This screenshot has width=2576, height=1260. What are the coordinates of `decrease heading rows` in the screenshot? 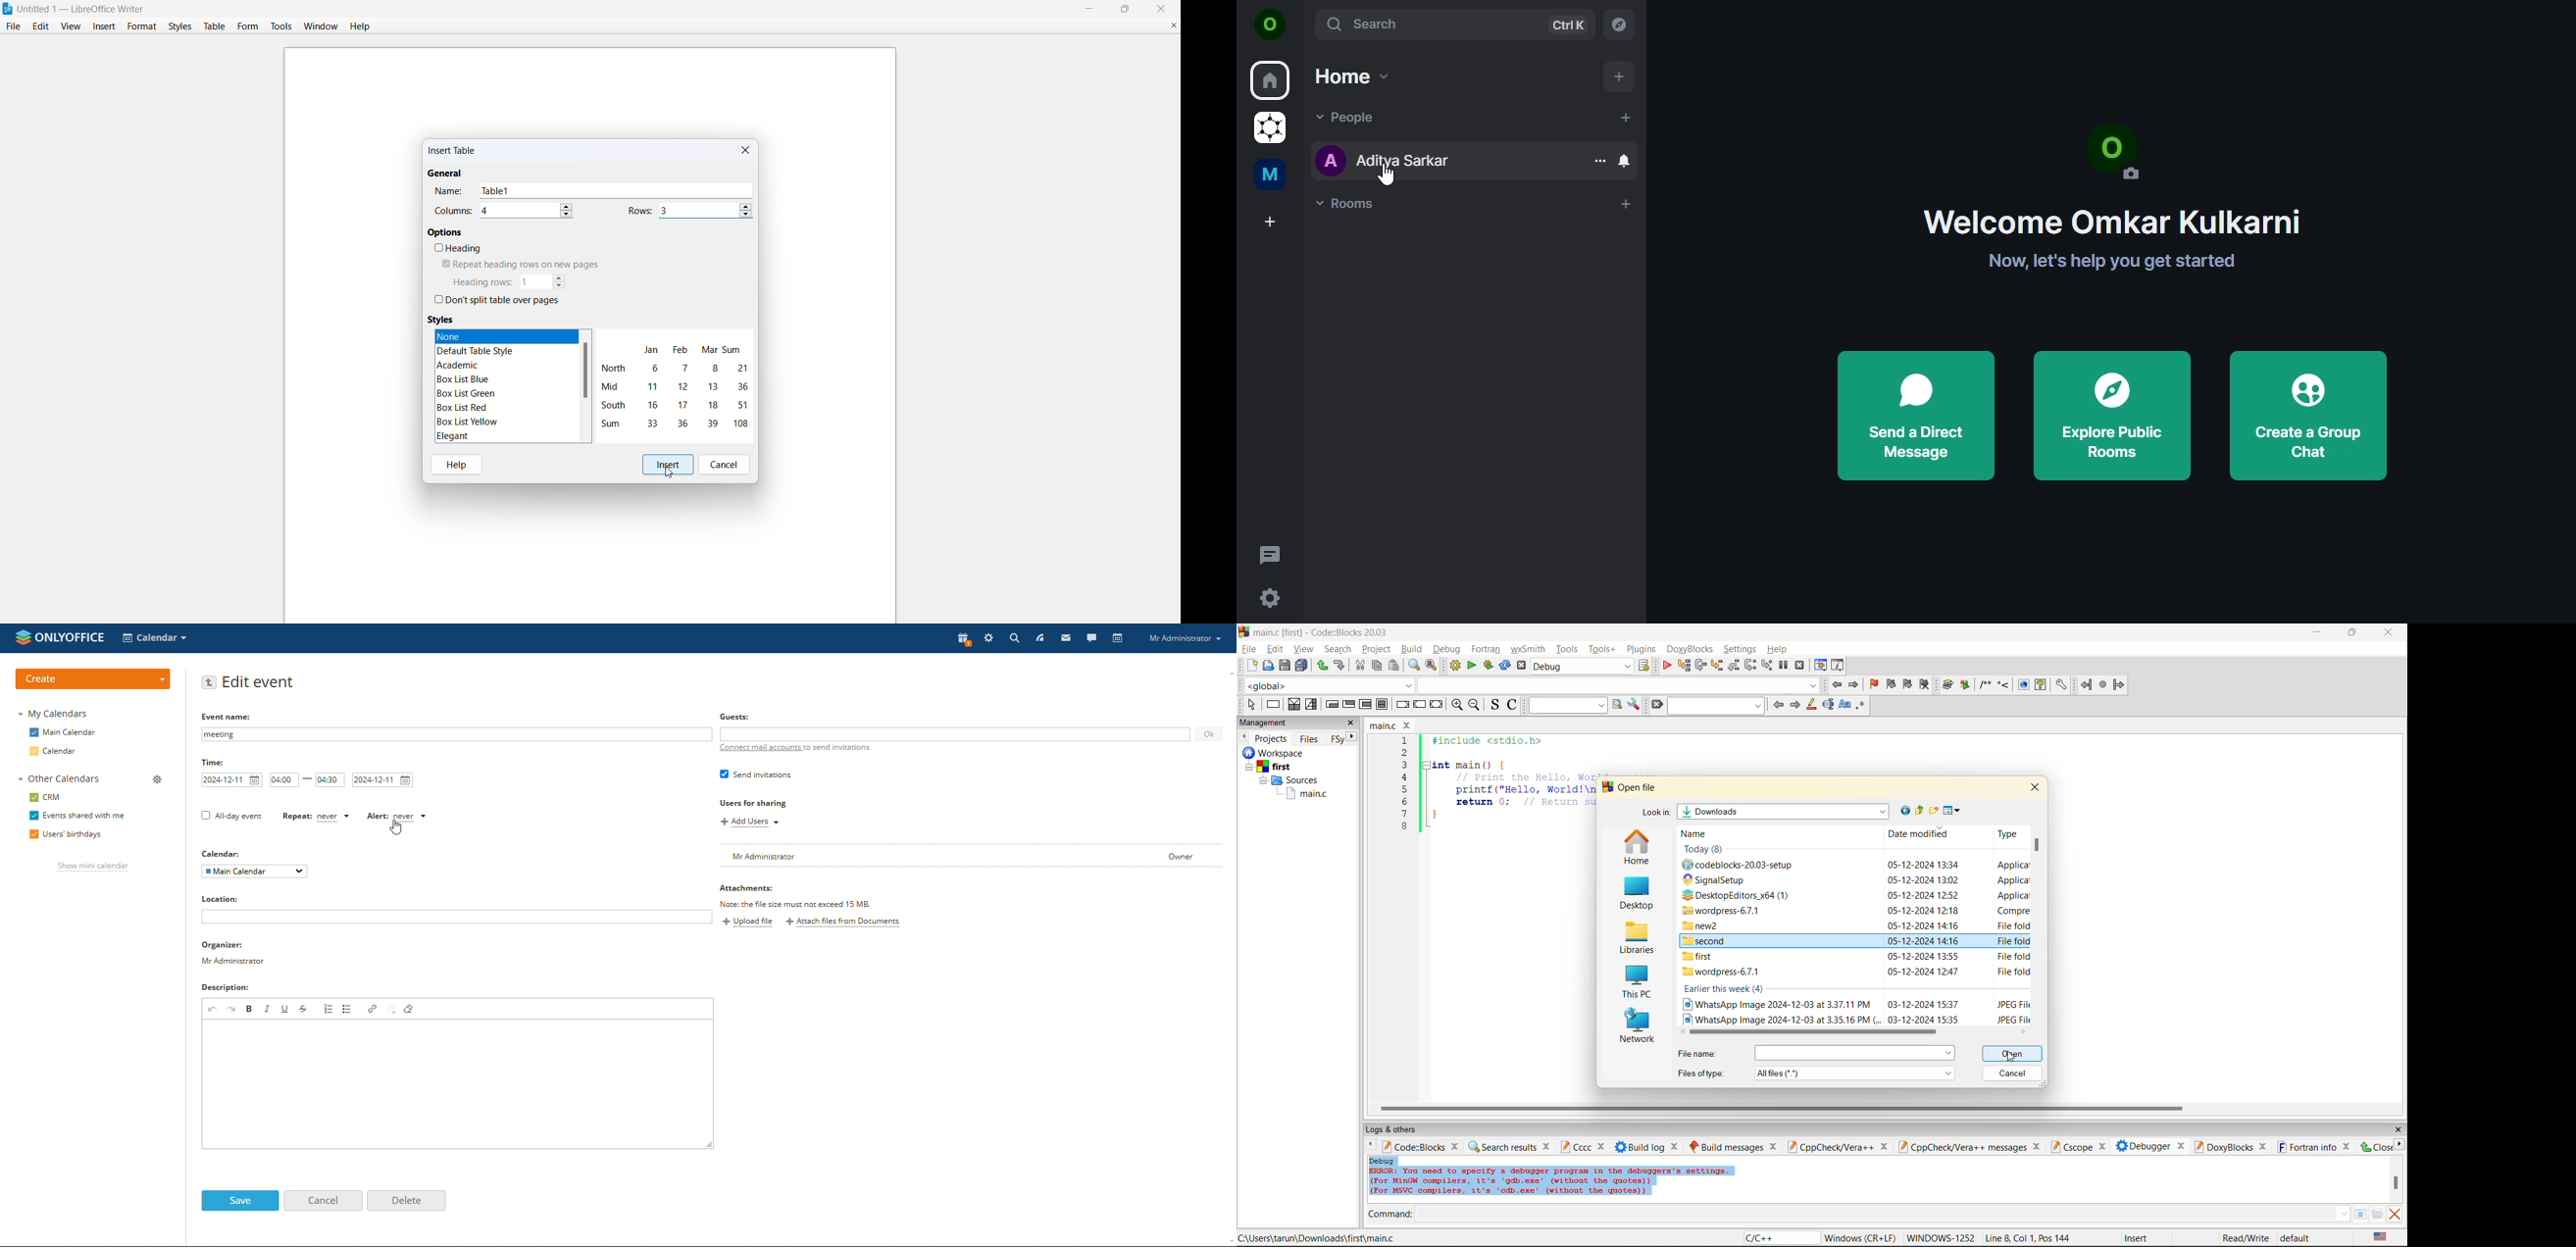 It's located at (560, 287).